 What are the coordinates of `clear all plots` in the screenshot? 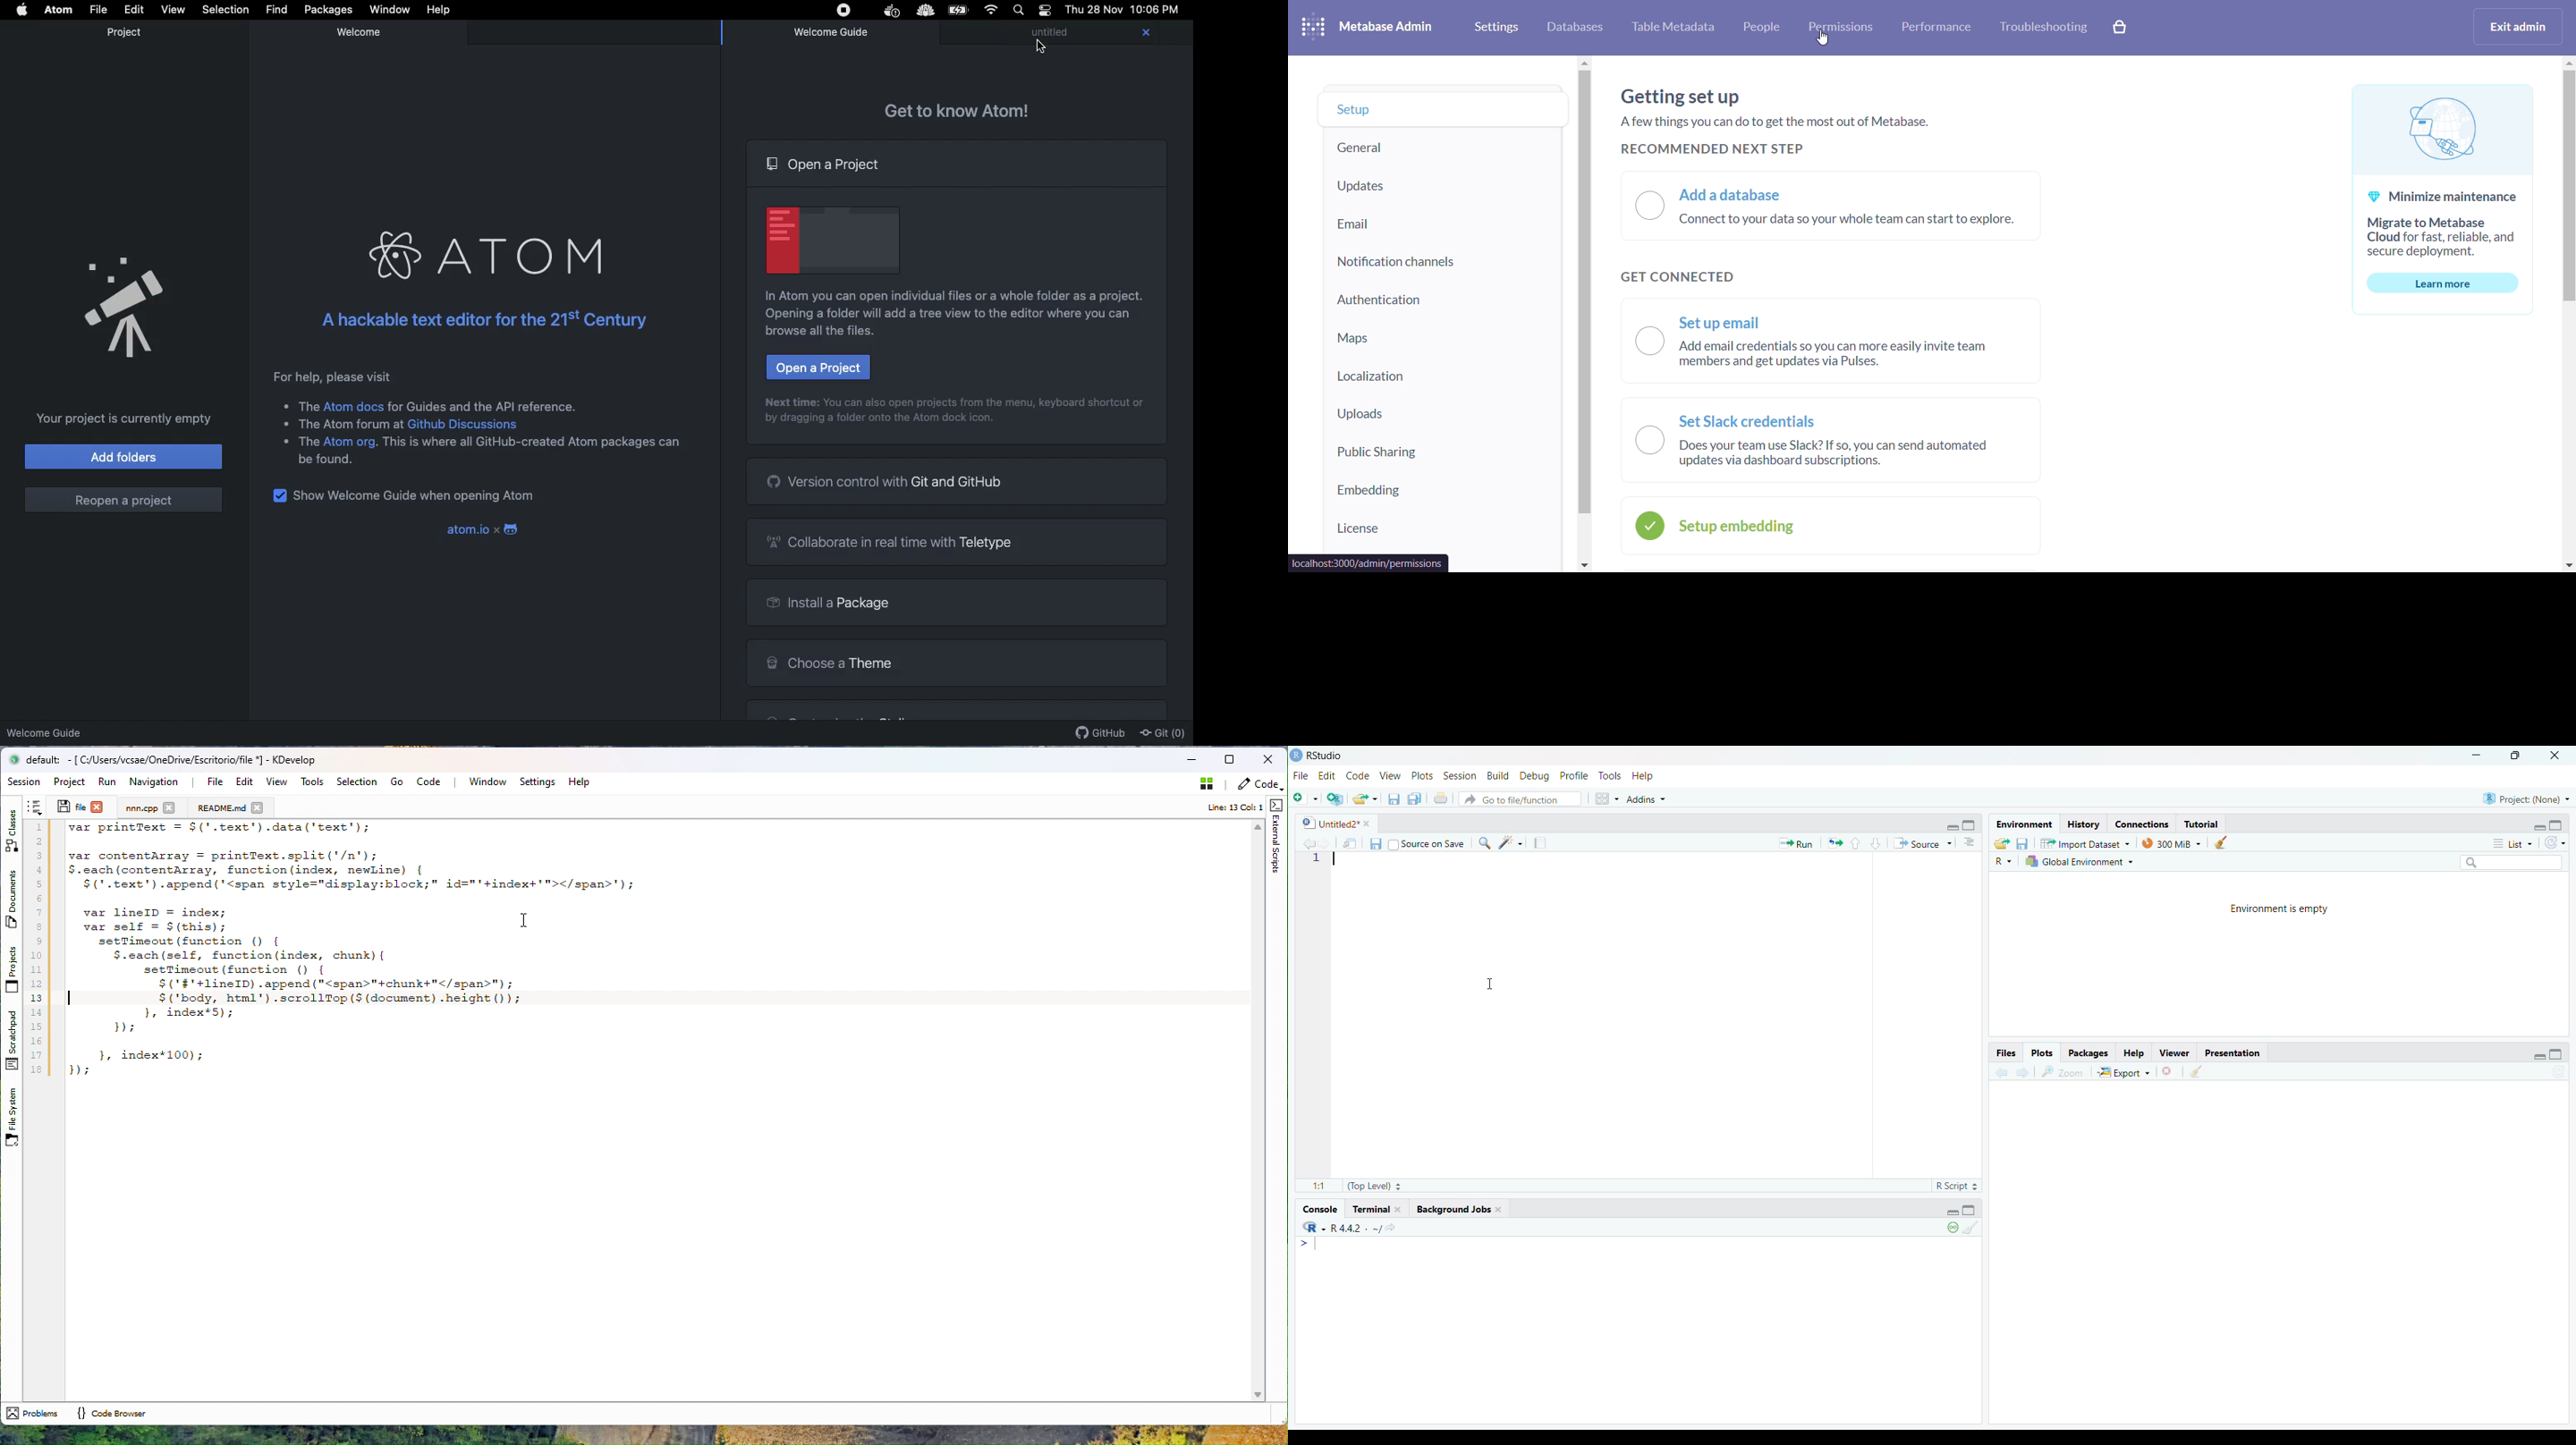 It's located at (2198, 1072).